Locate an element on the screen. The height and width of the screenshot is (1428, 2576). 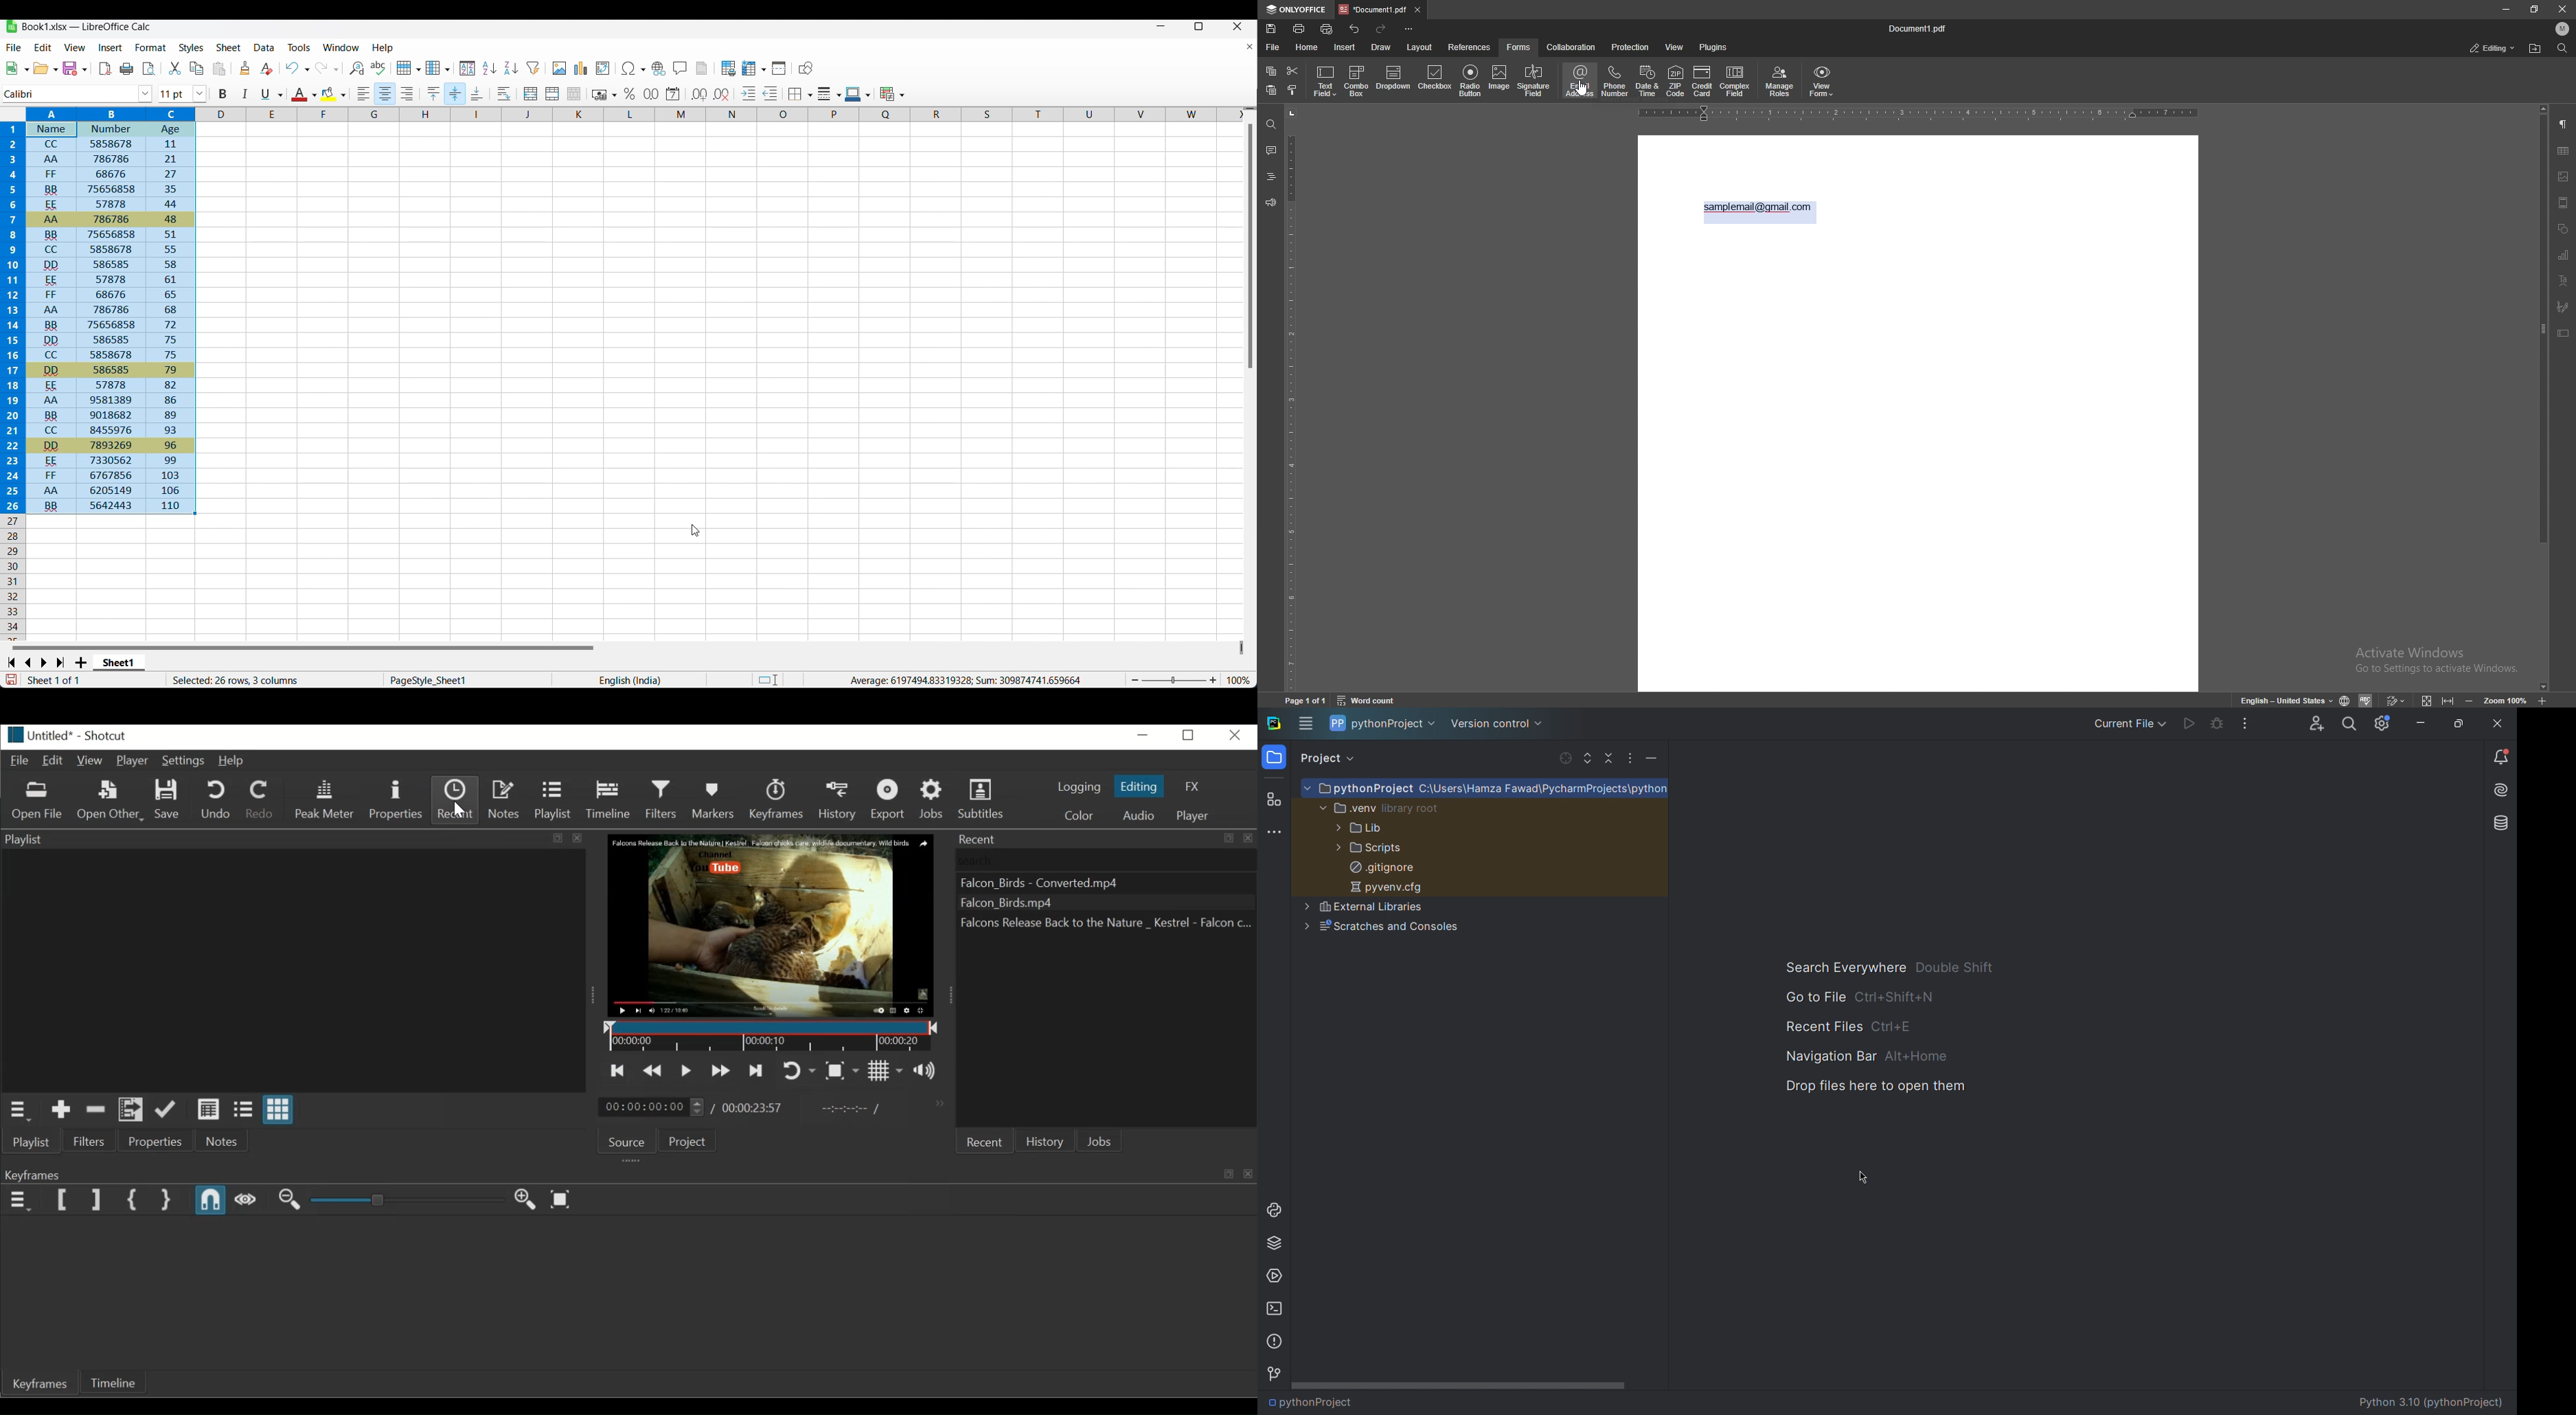
Keyframes is located at coordinates (41, 1386).